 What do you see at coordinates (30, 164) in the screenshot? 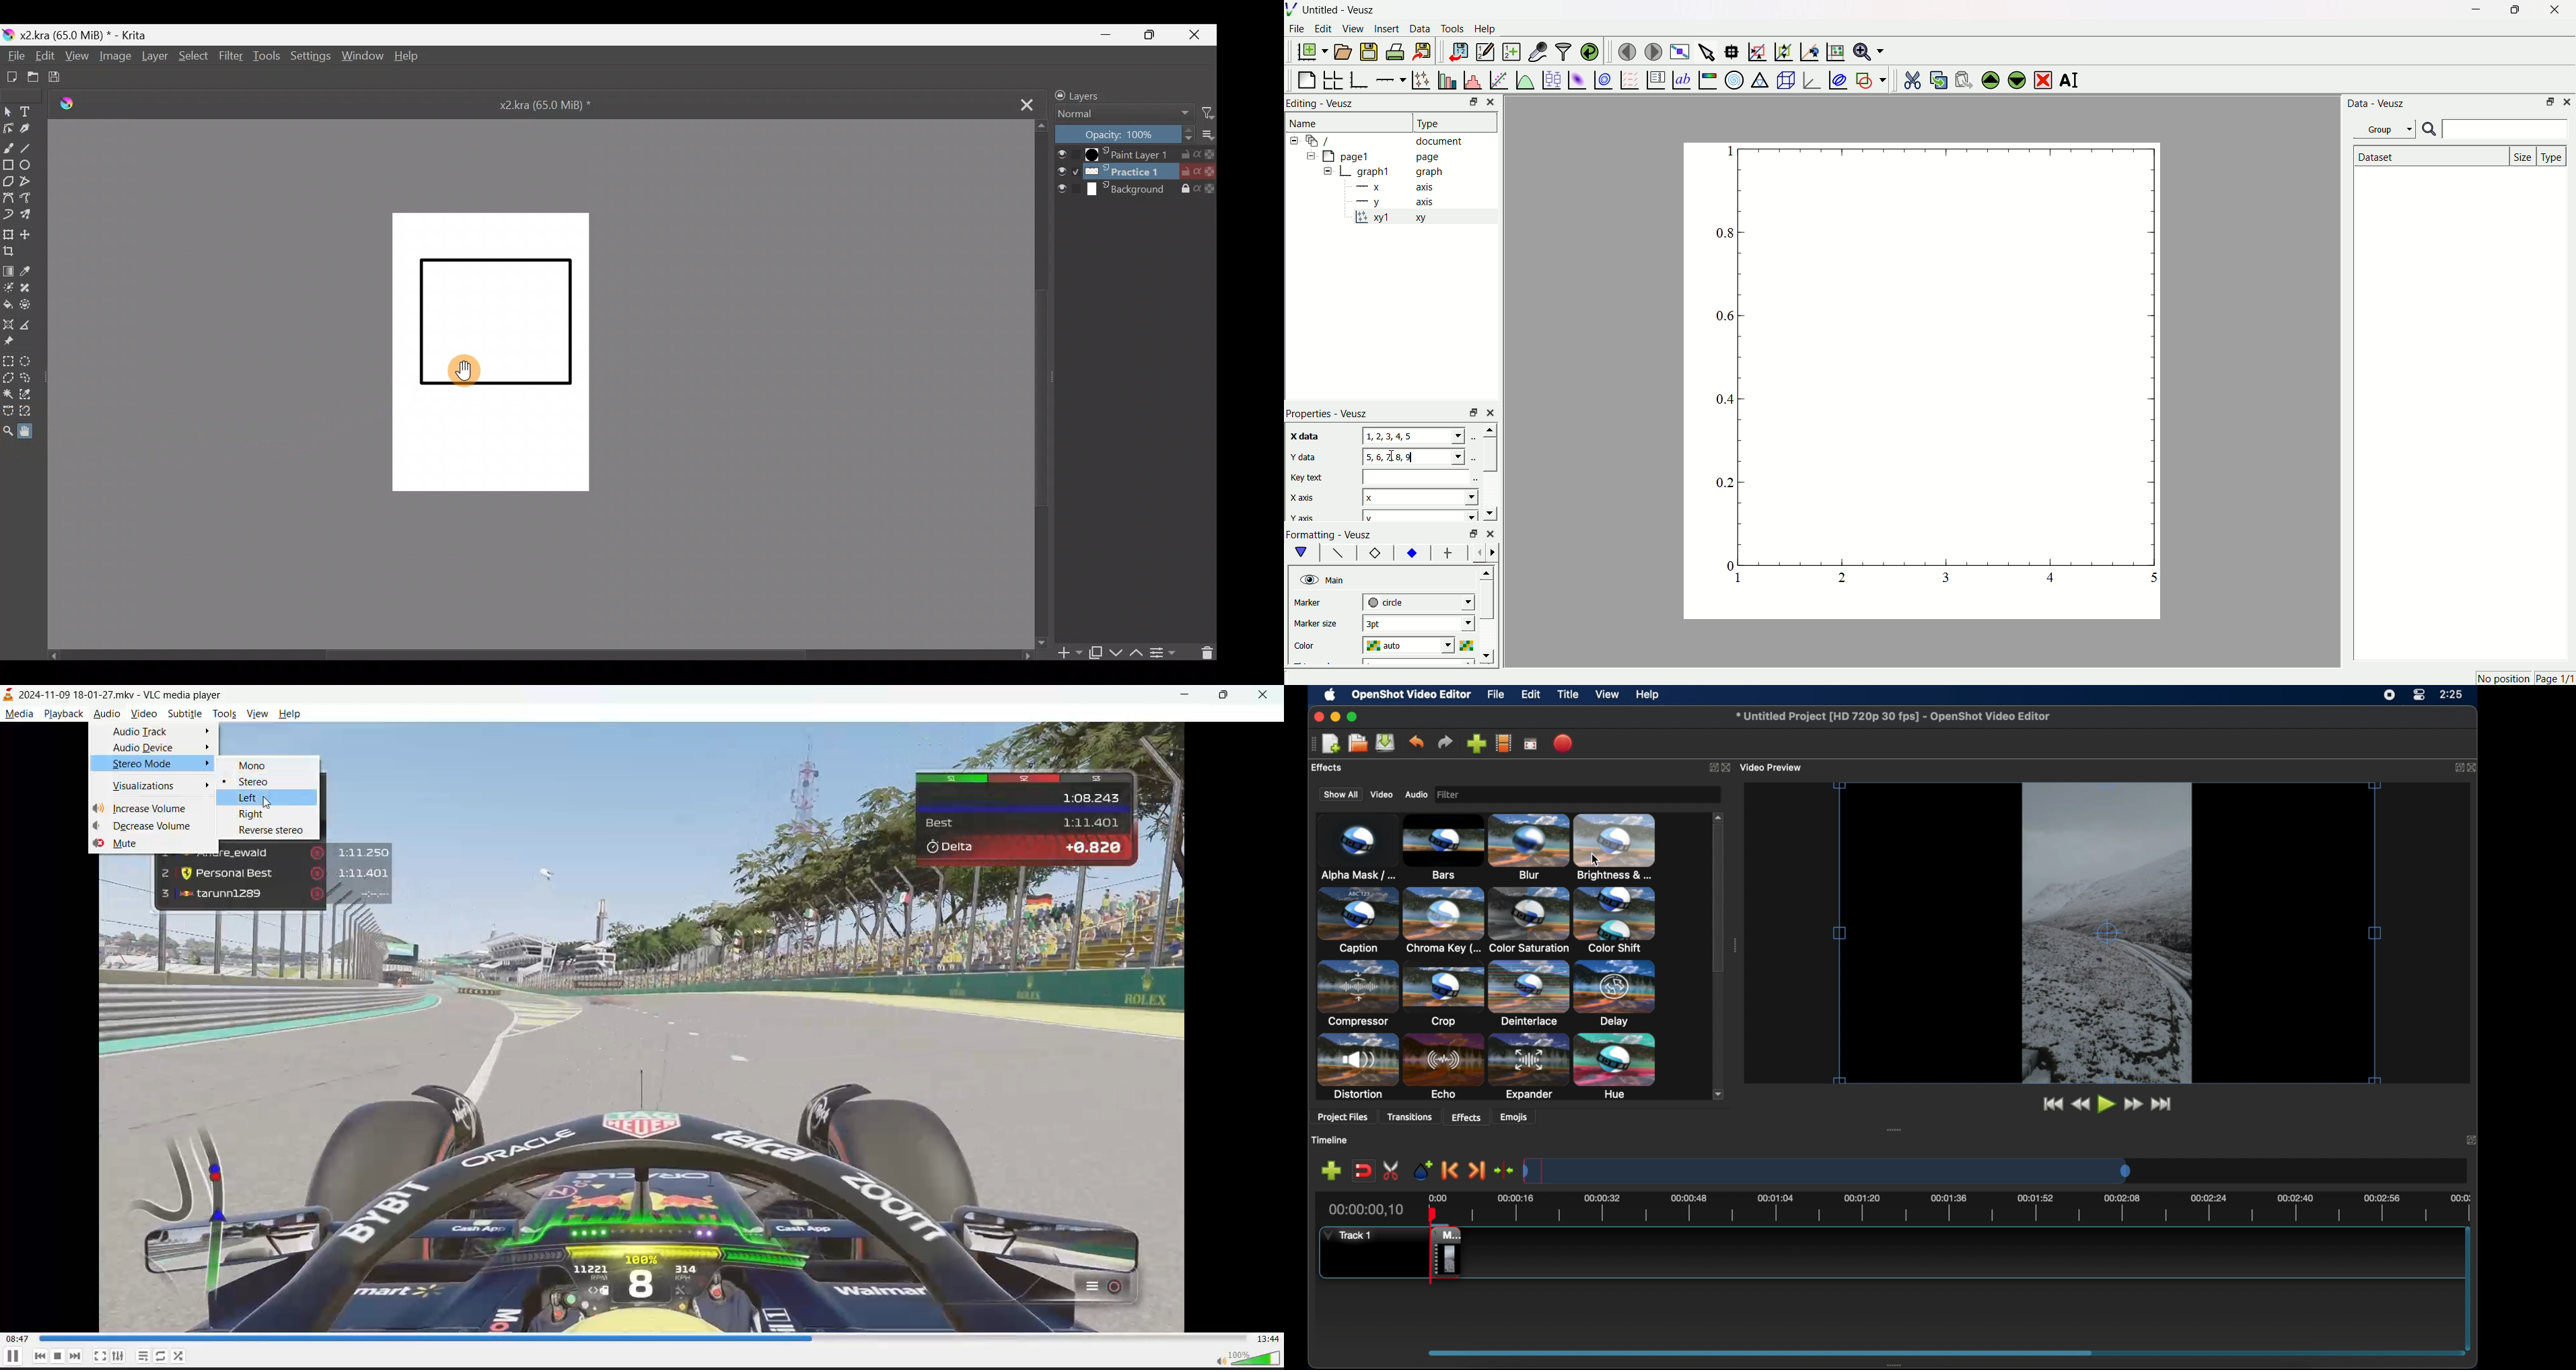
I see `Ellipse tool` at bounding box center [30, 164].